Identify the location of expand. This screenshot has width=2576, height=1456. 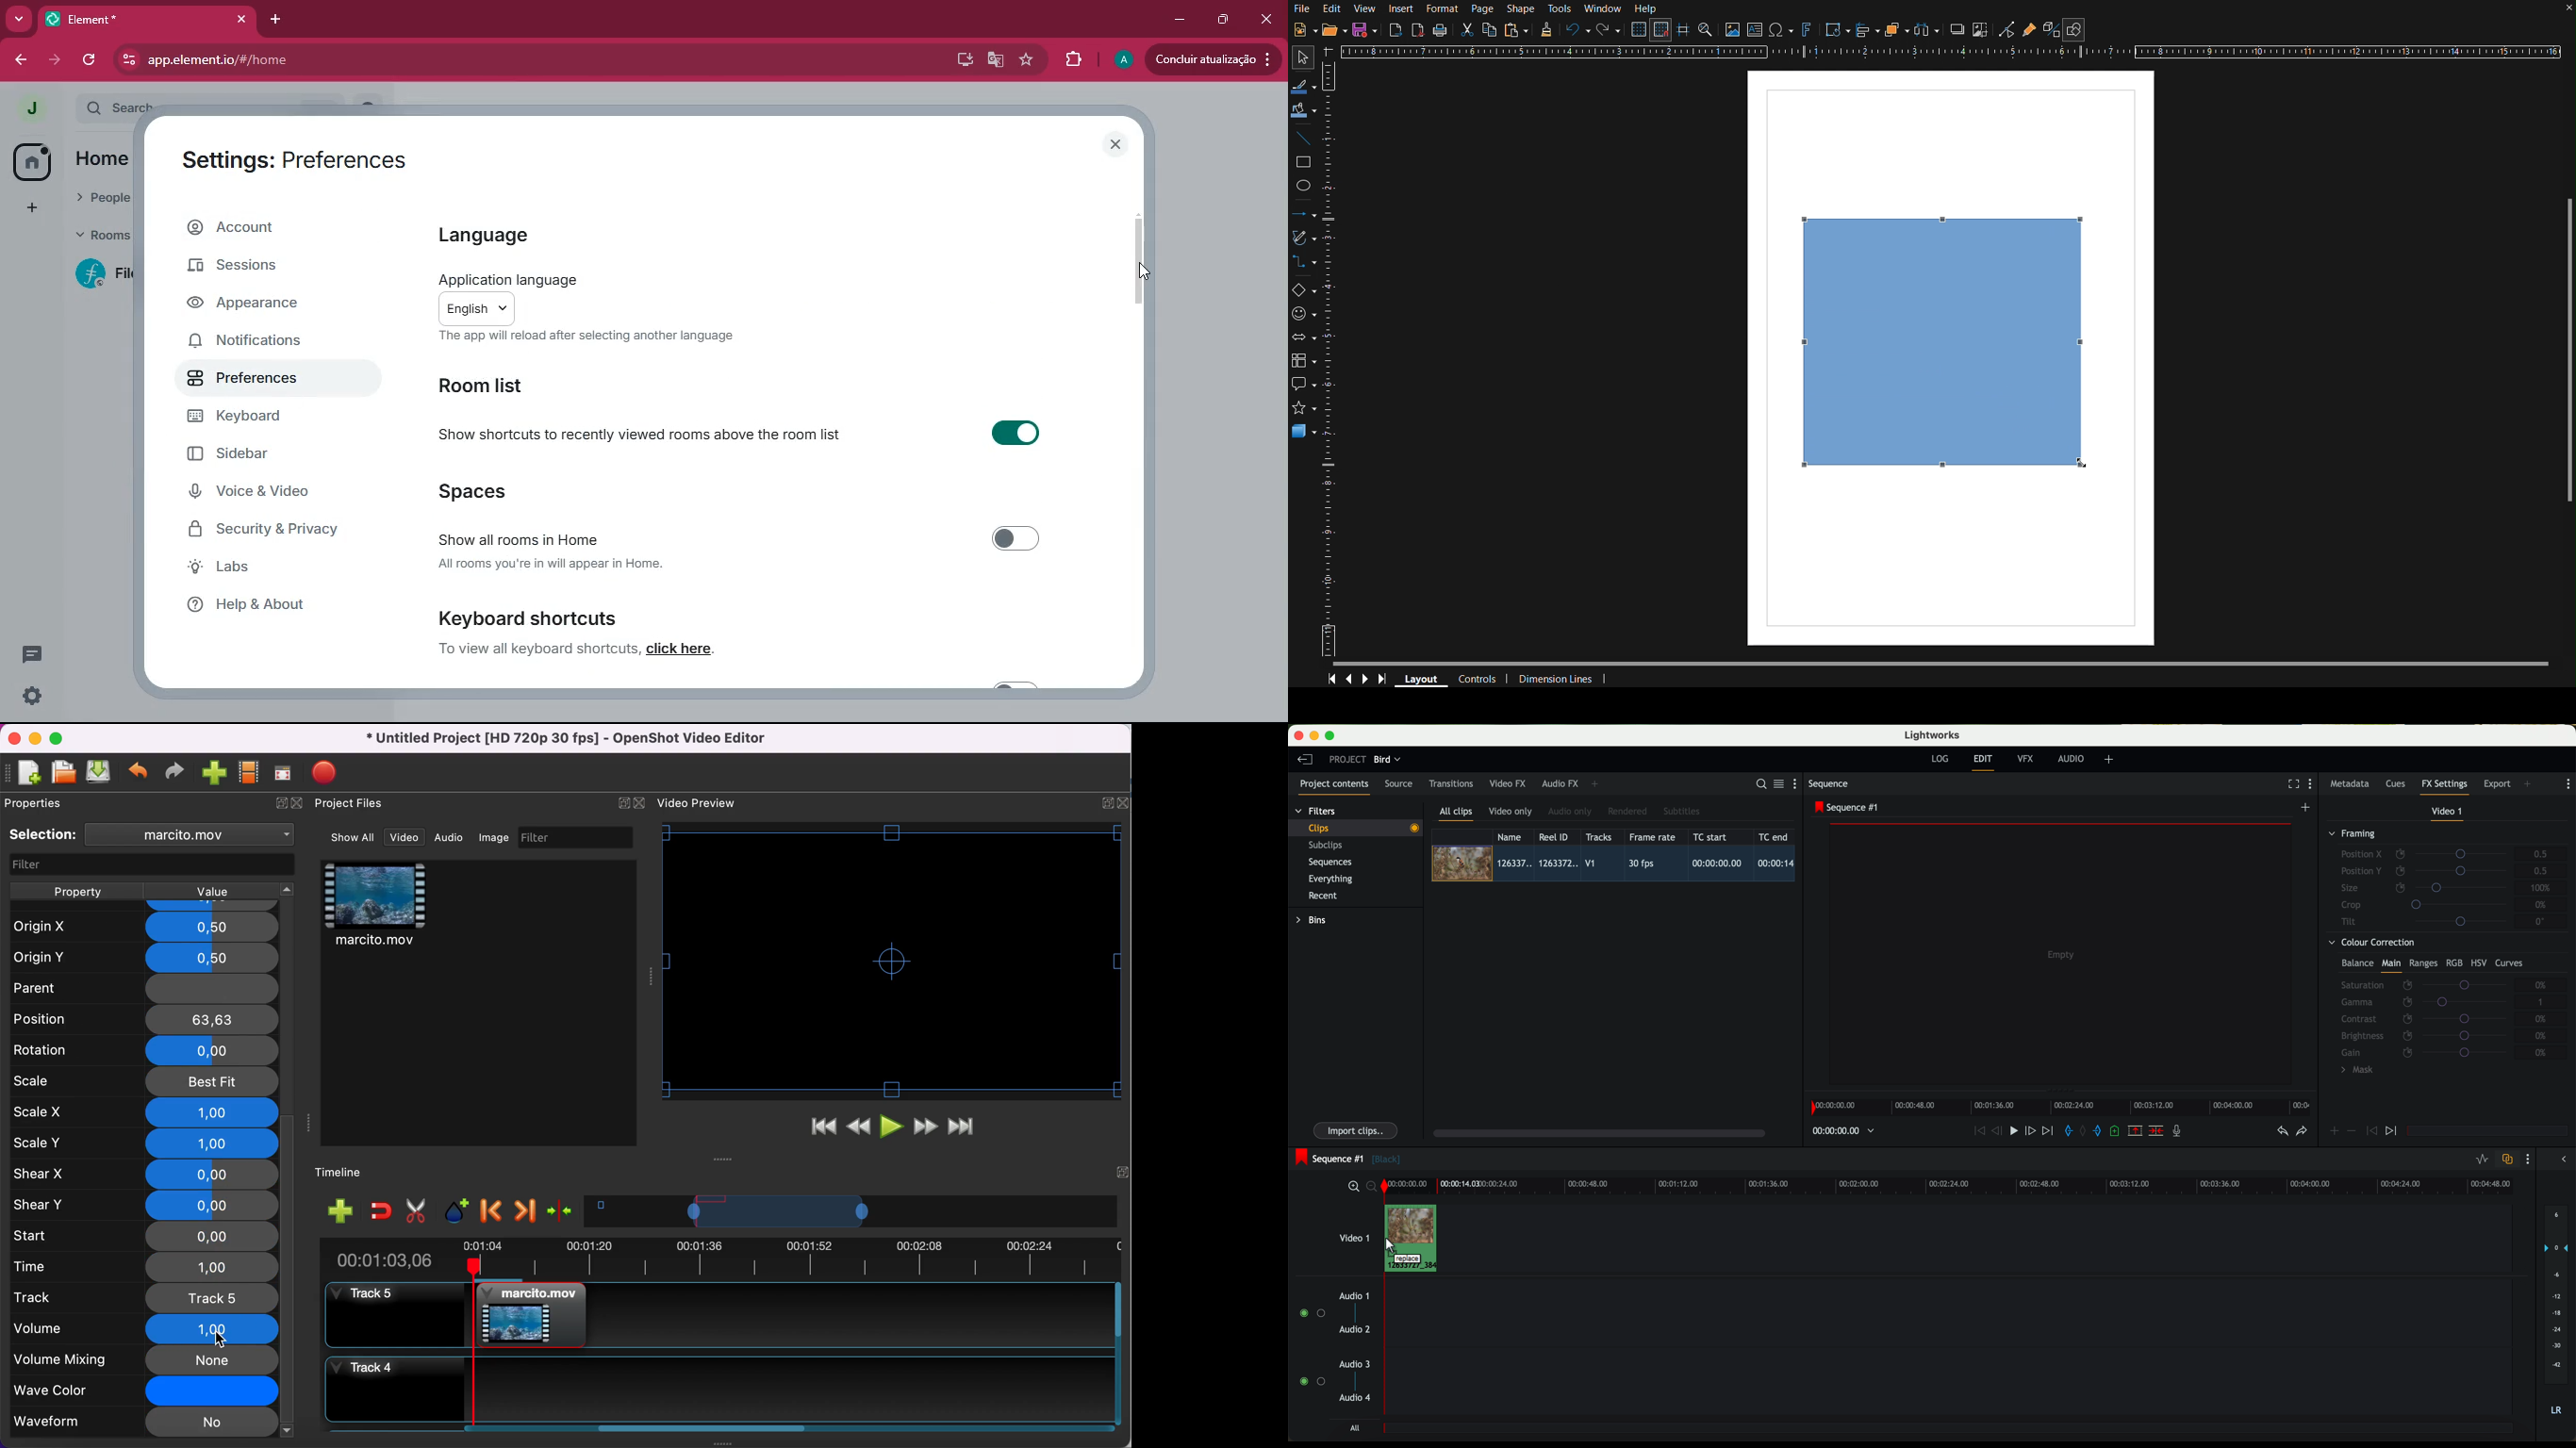
(63, 109).